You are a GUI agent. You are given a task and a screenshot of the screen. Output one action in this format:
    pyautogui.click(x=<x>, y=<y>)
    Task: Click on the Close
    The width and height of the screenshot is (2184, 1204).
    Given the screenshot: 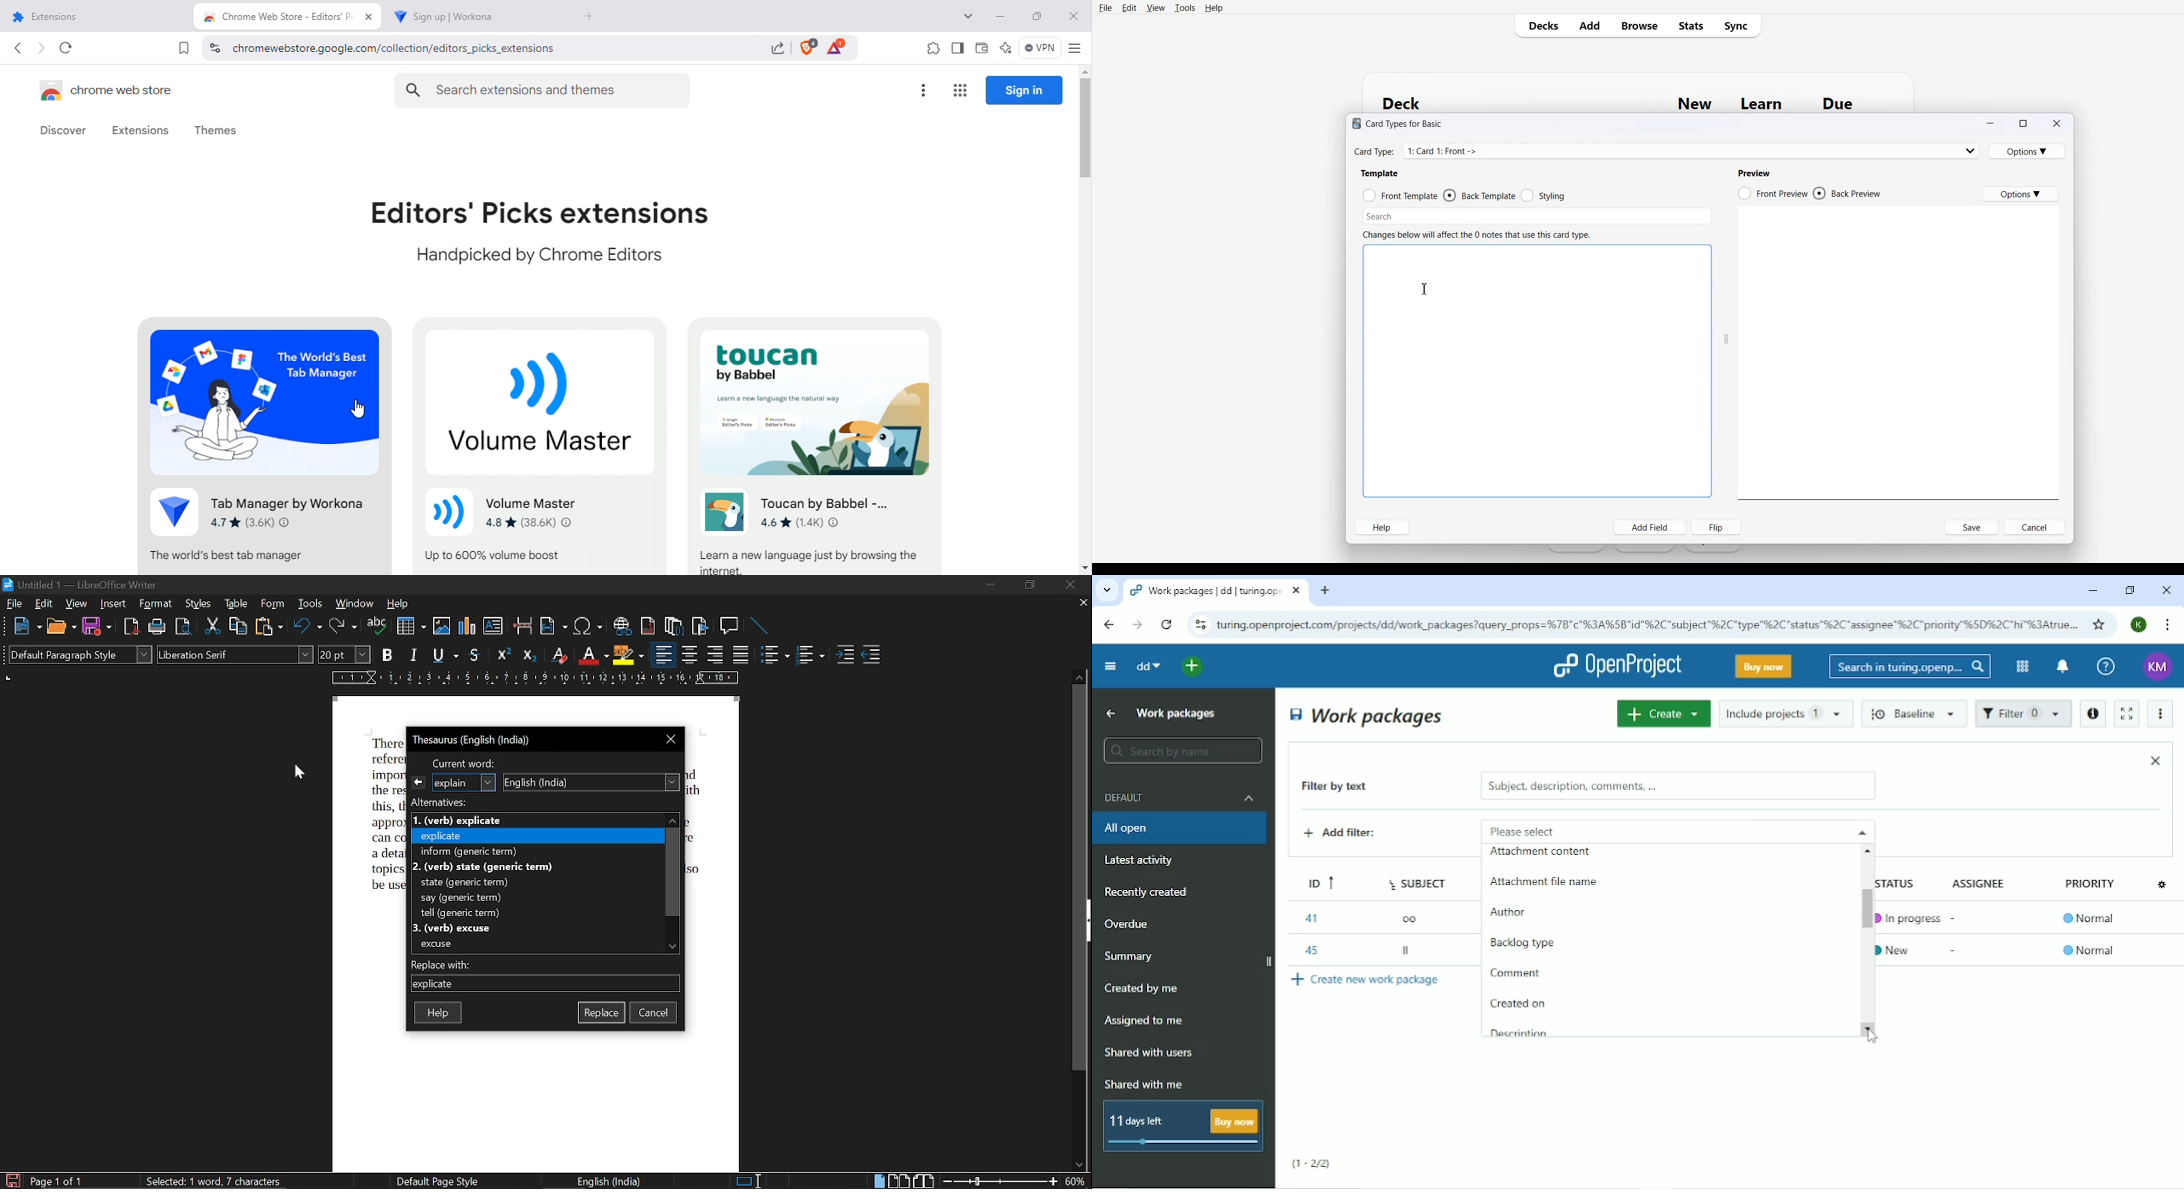 What is the action you would take?
    pyautogui.click(x=2055, y=123)
    